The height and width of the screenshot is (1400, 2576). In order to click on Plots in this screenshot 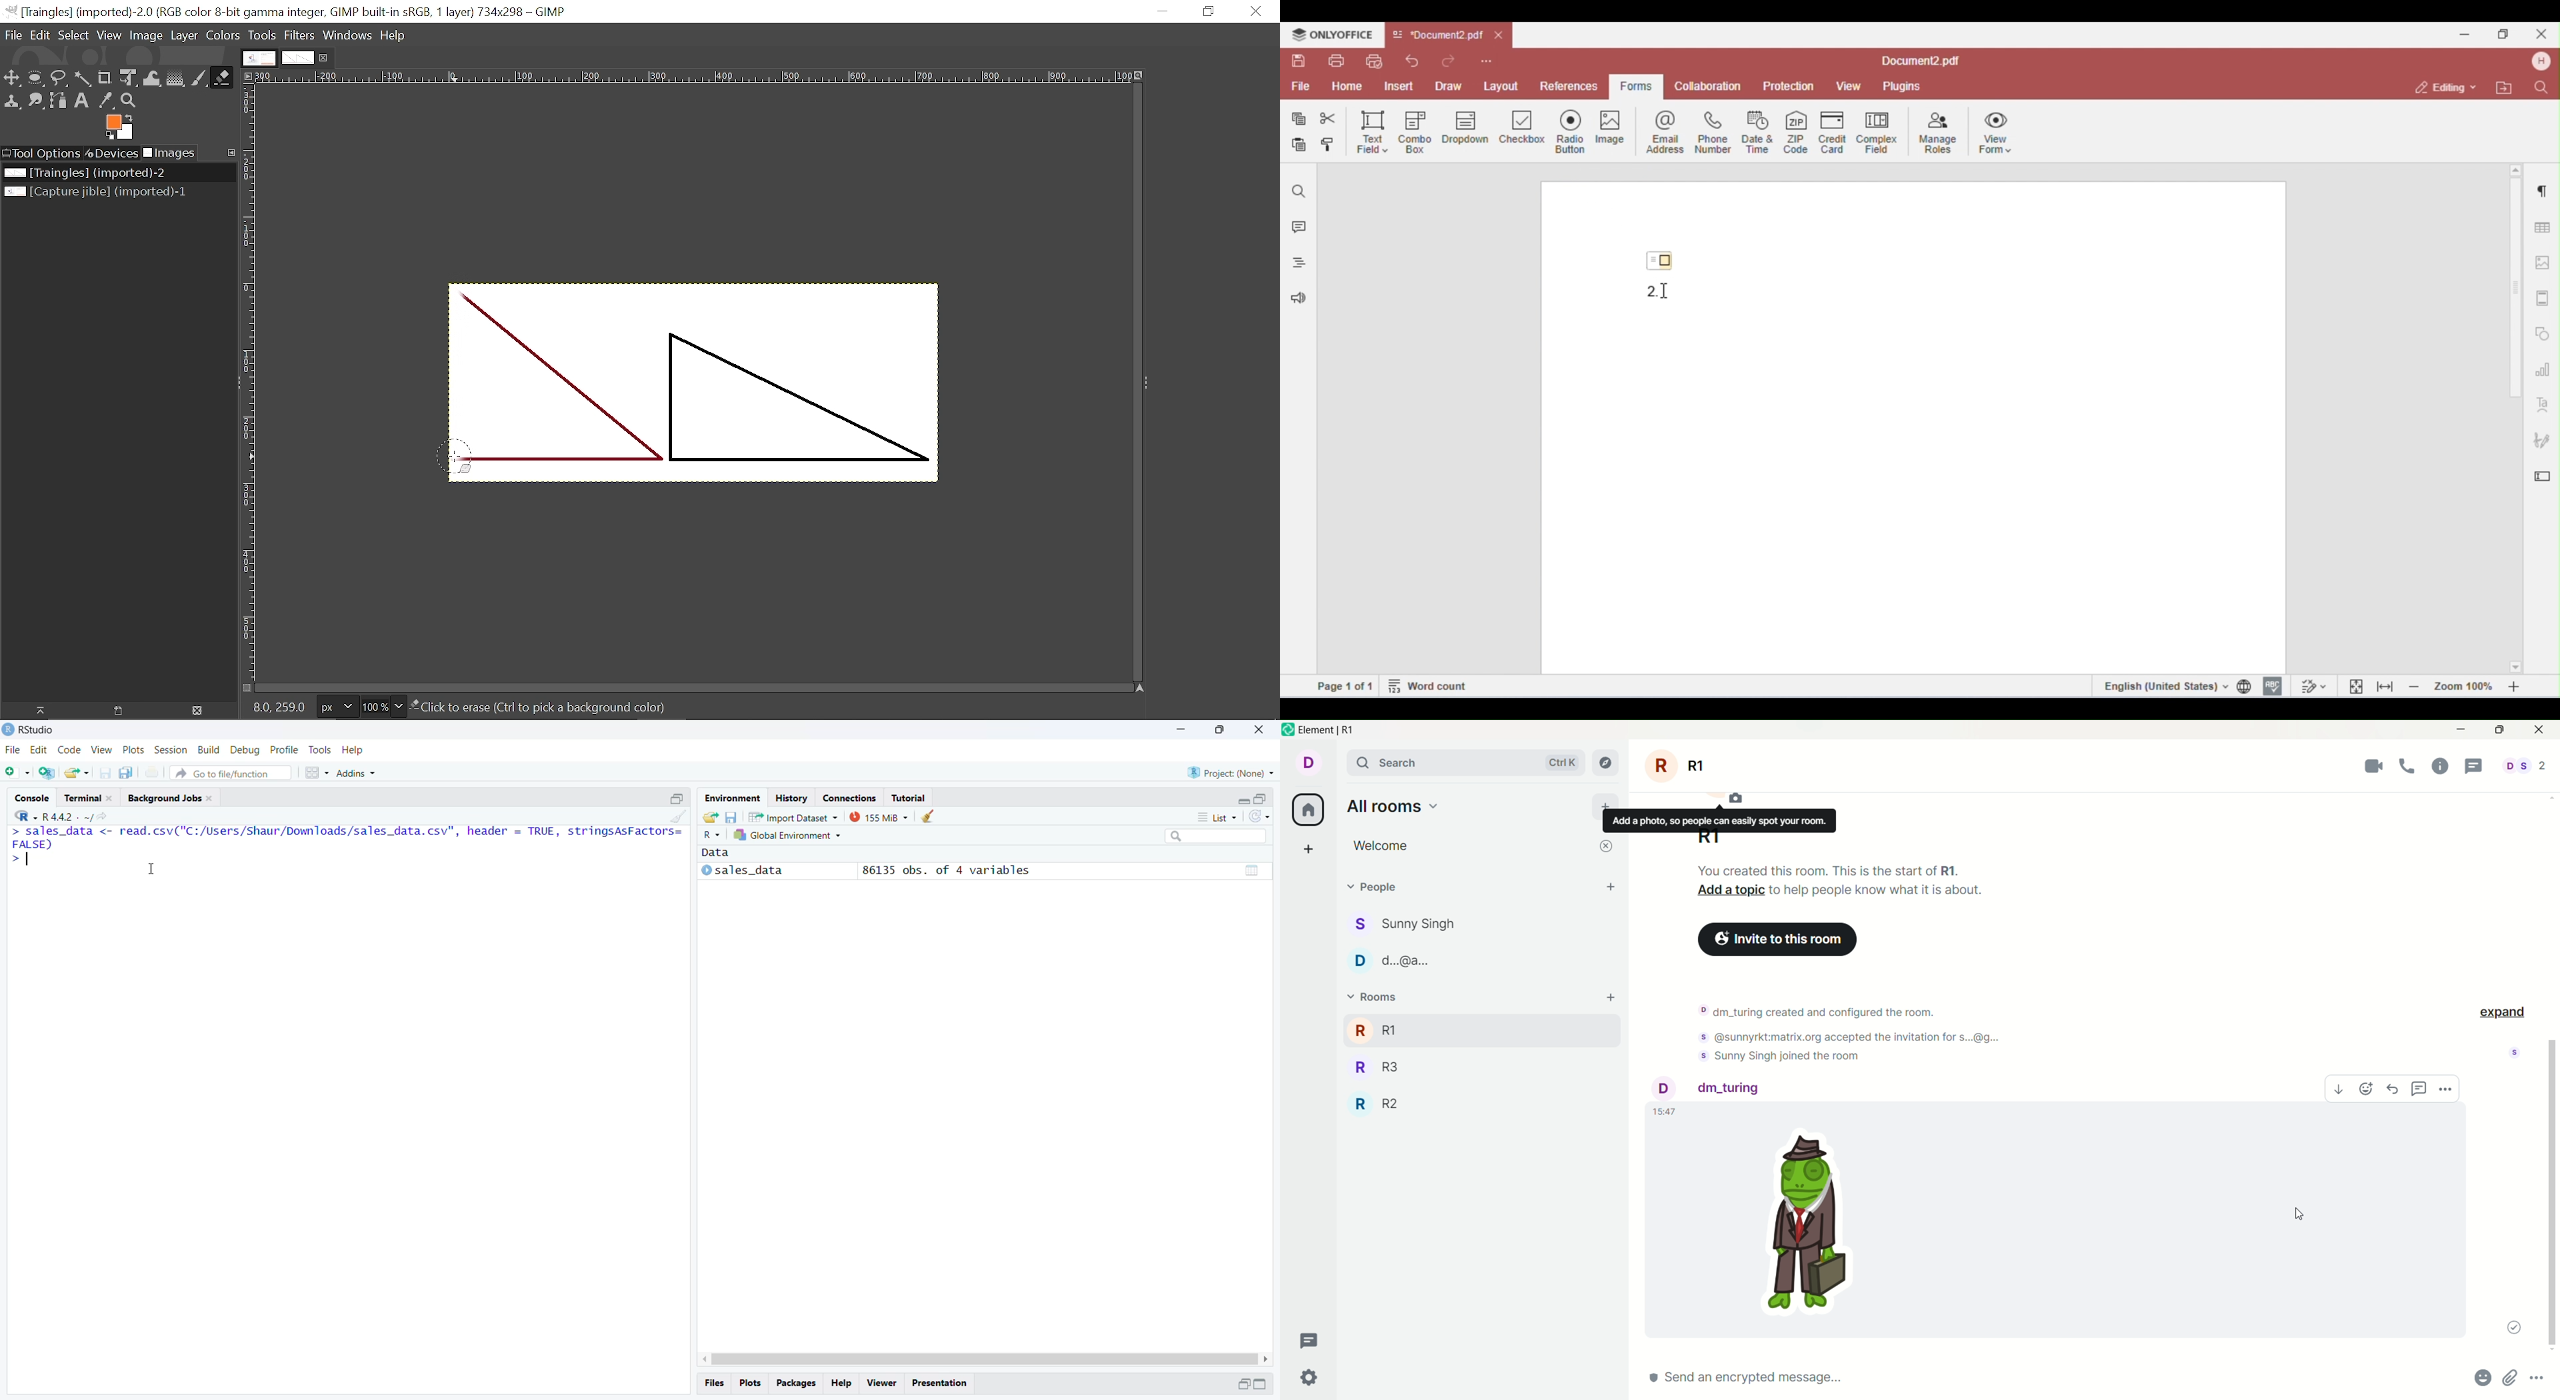, I will do `click(752, 1383)`.